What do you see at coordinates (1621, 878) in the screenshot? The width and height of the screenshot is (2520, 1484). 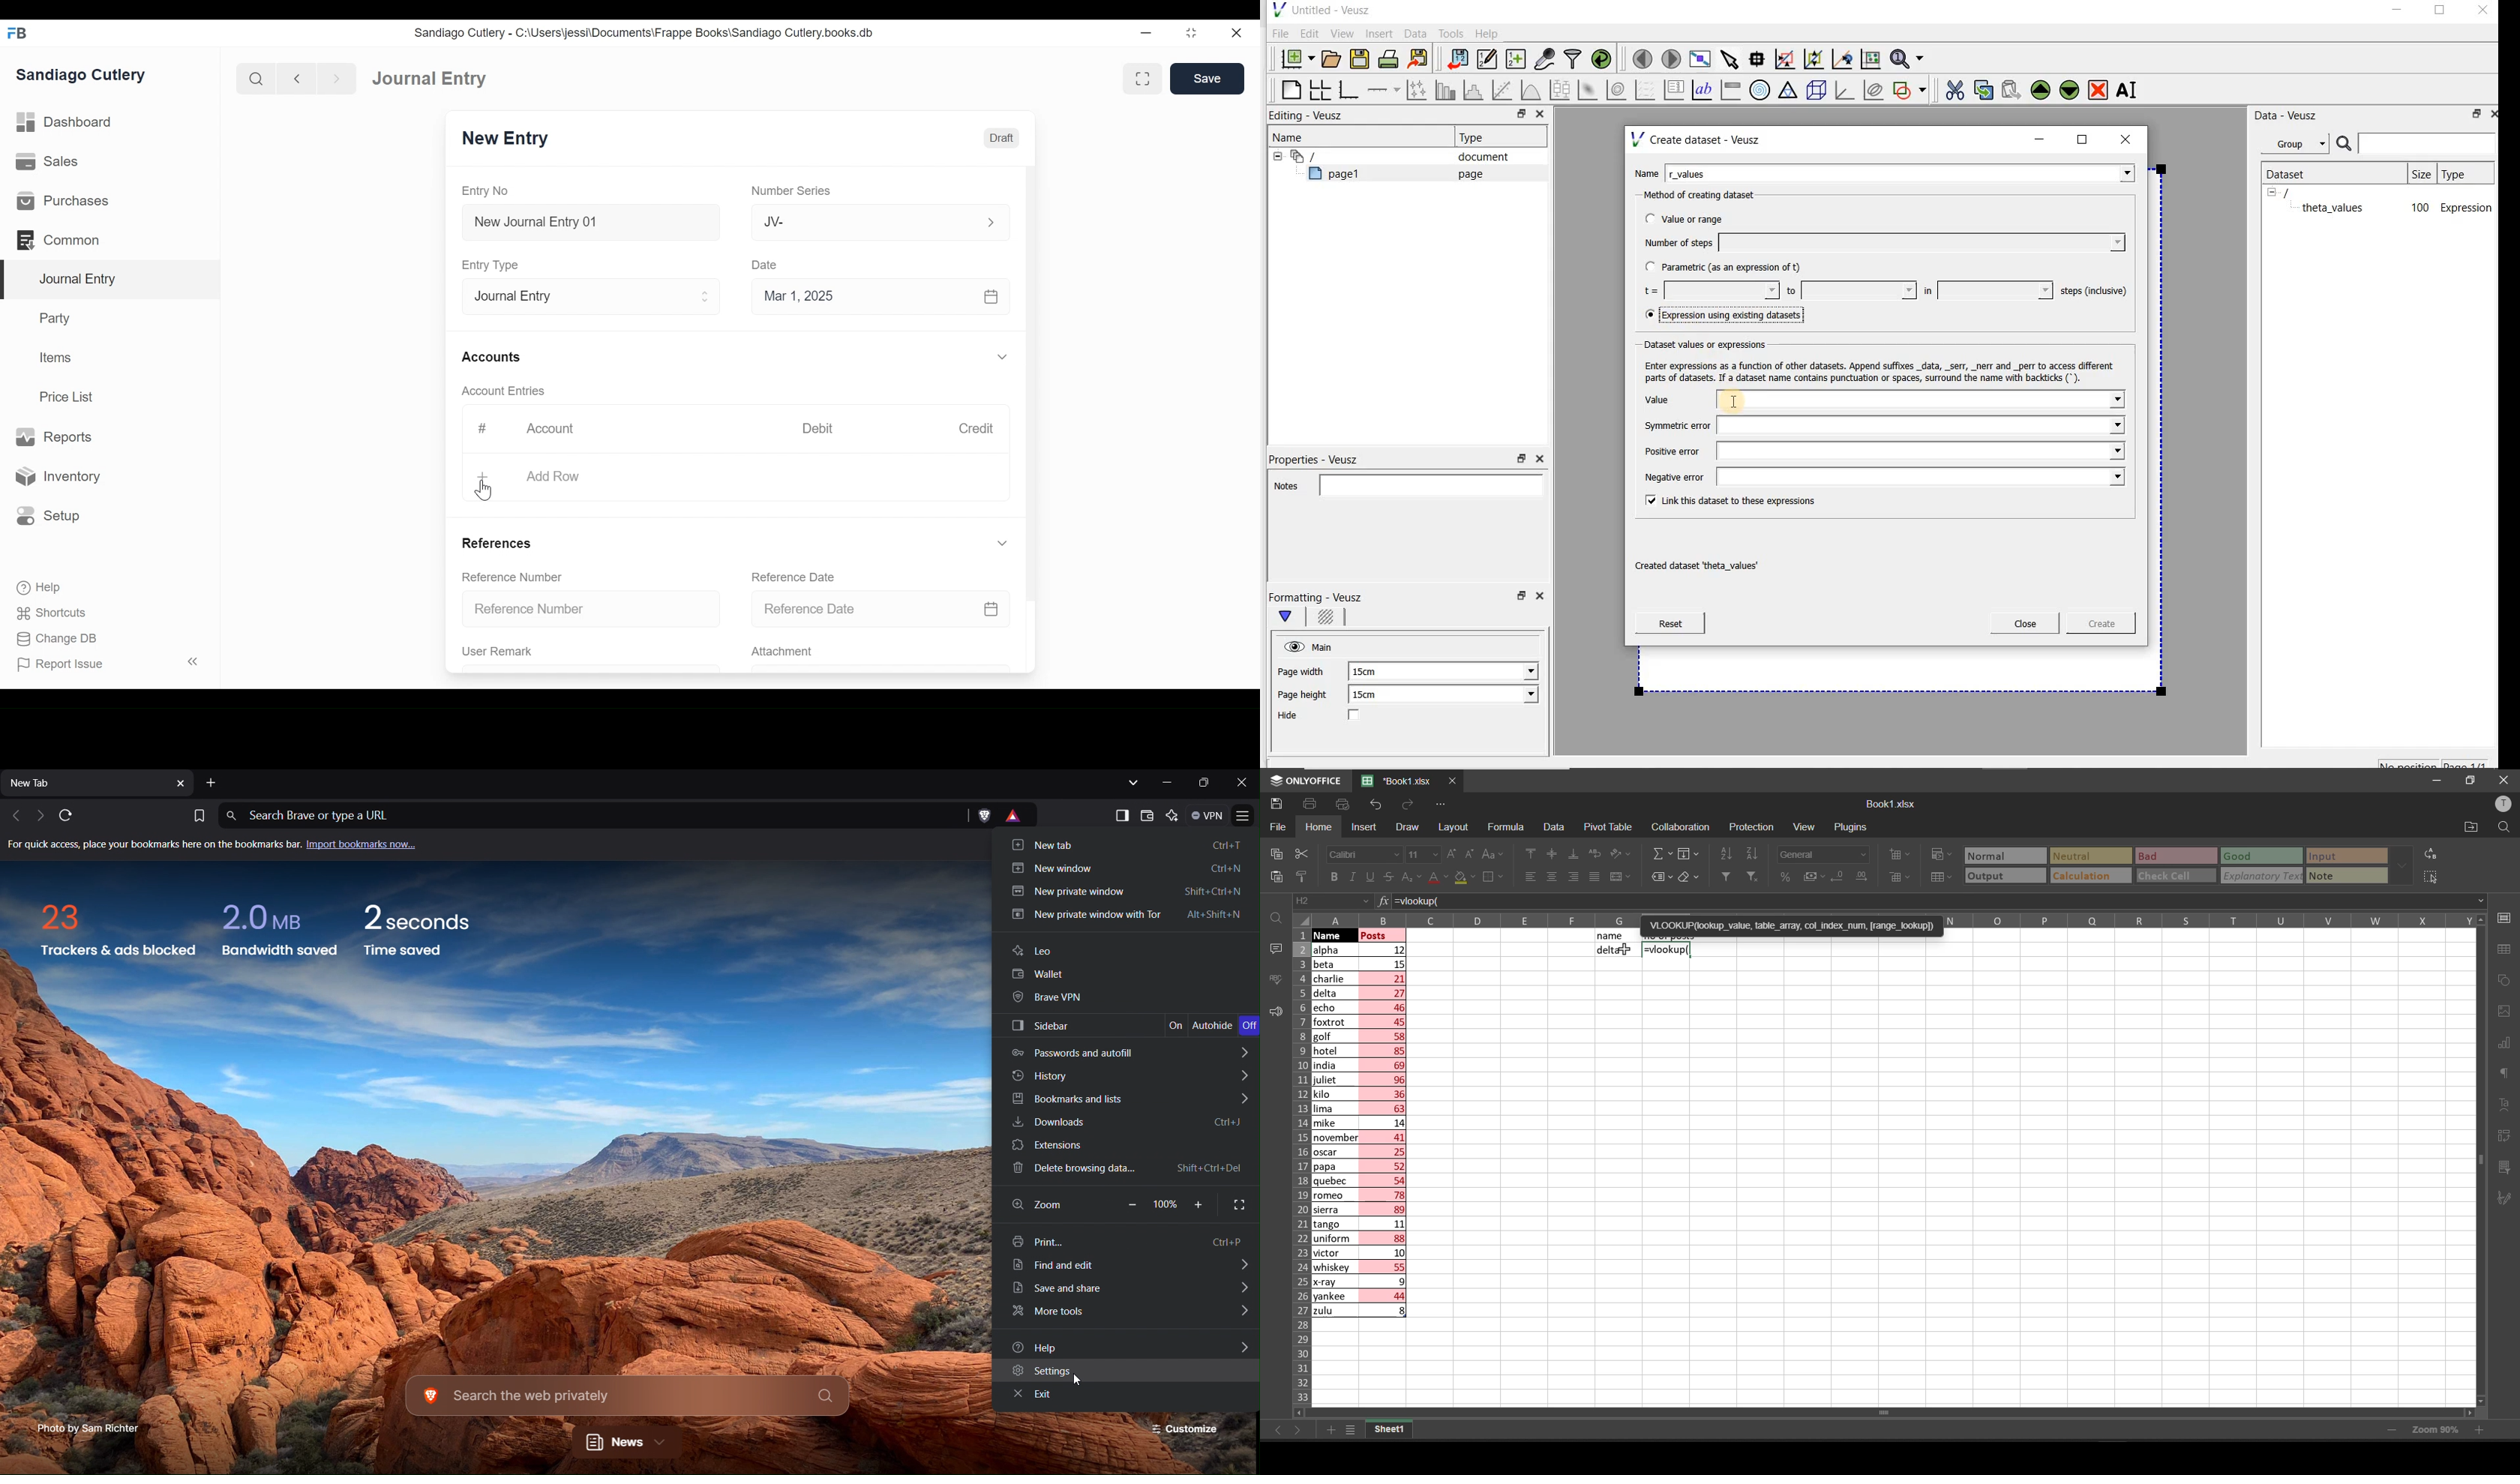 I see `merge and center` at bounding box center [1621, 878].